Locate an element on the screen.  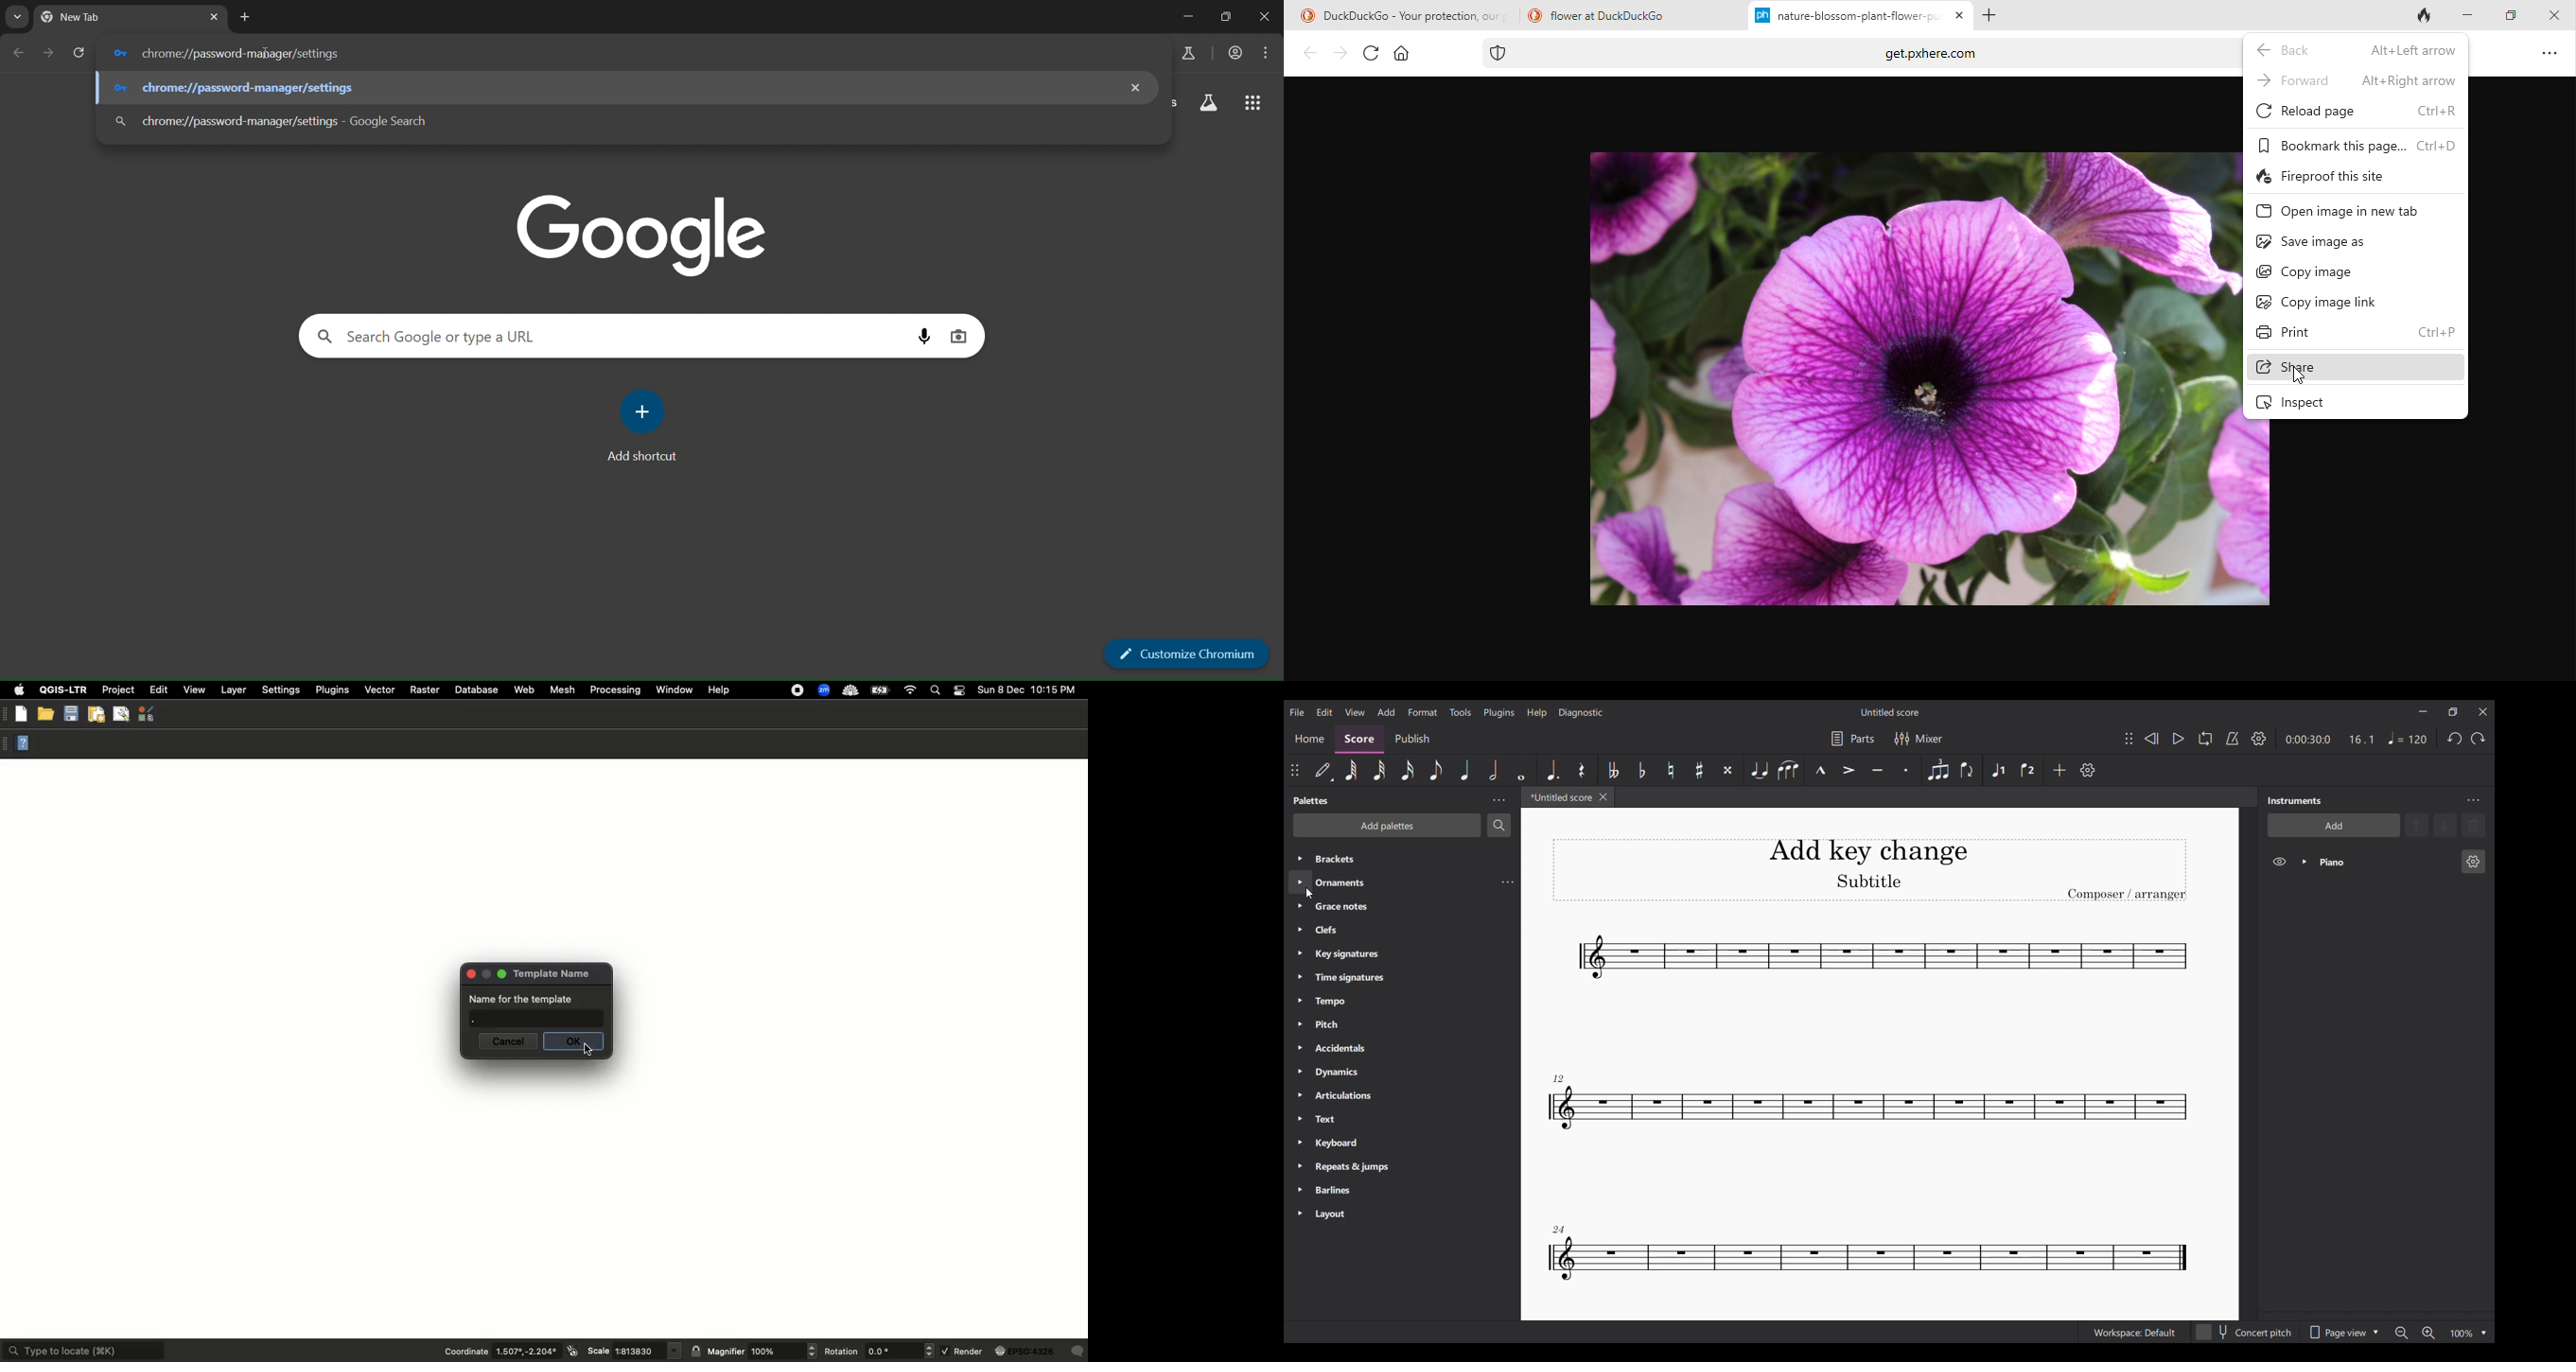
Close tab is located at coordinates (1603, 797).